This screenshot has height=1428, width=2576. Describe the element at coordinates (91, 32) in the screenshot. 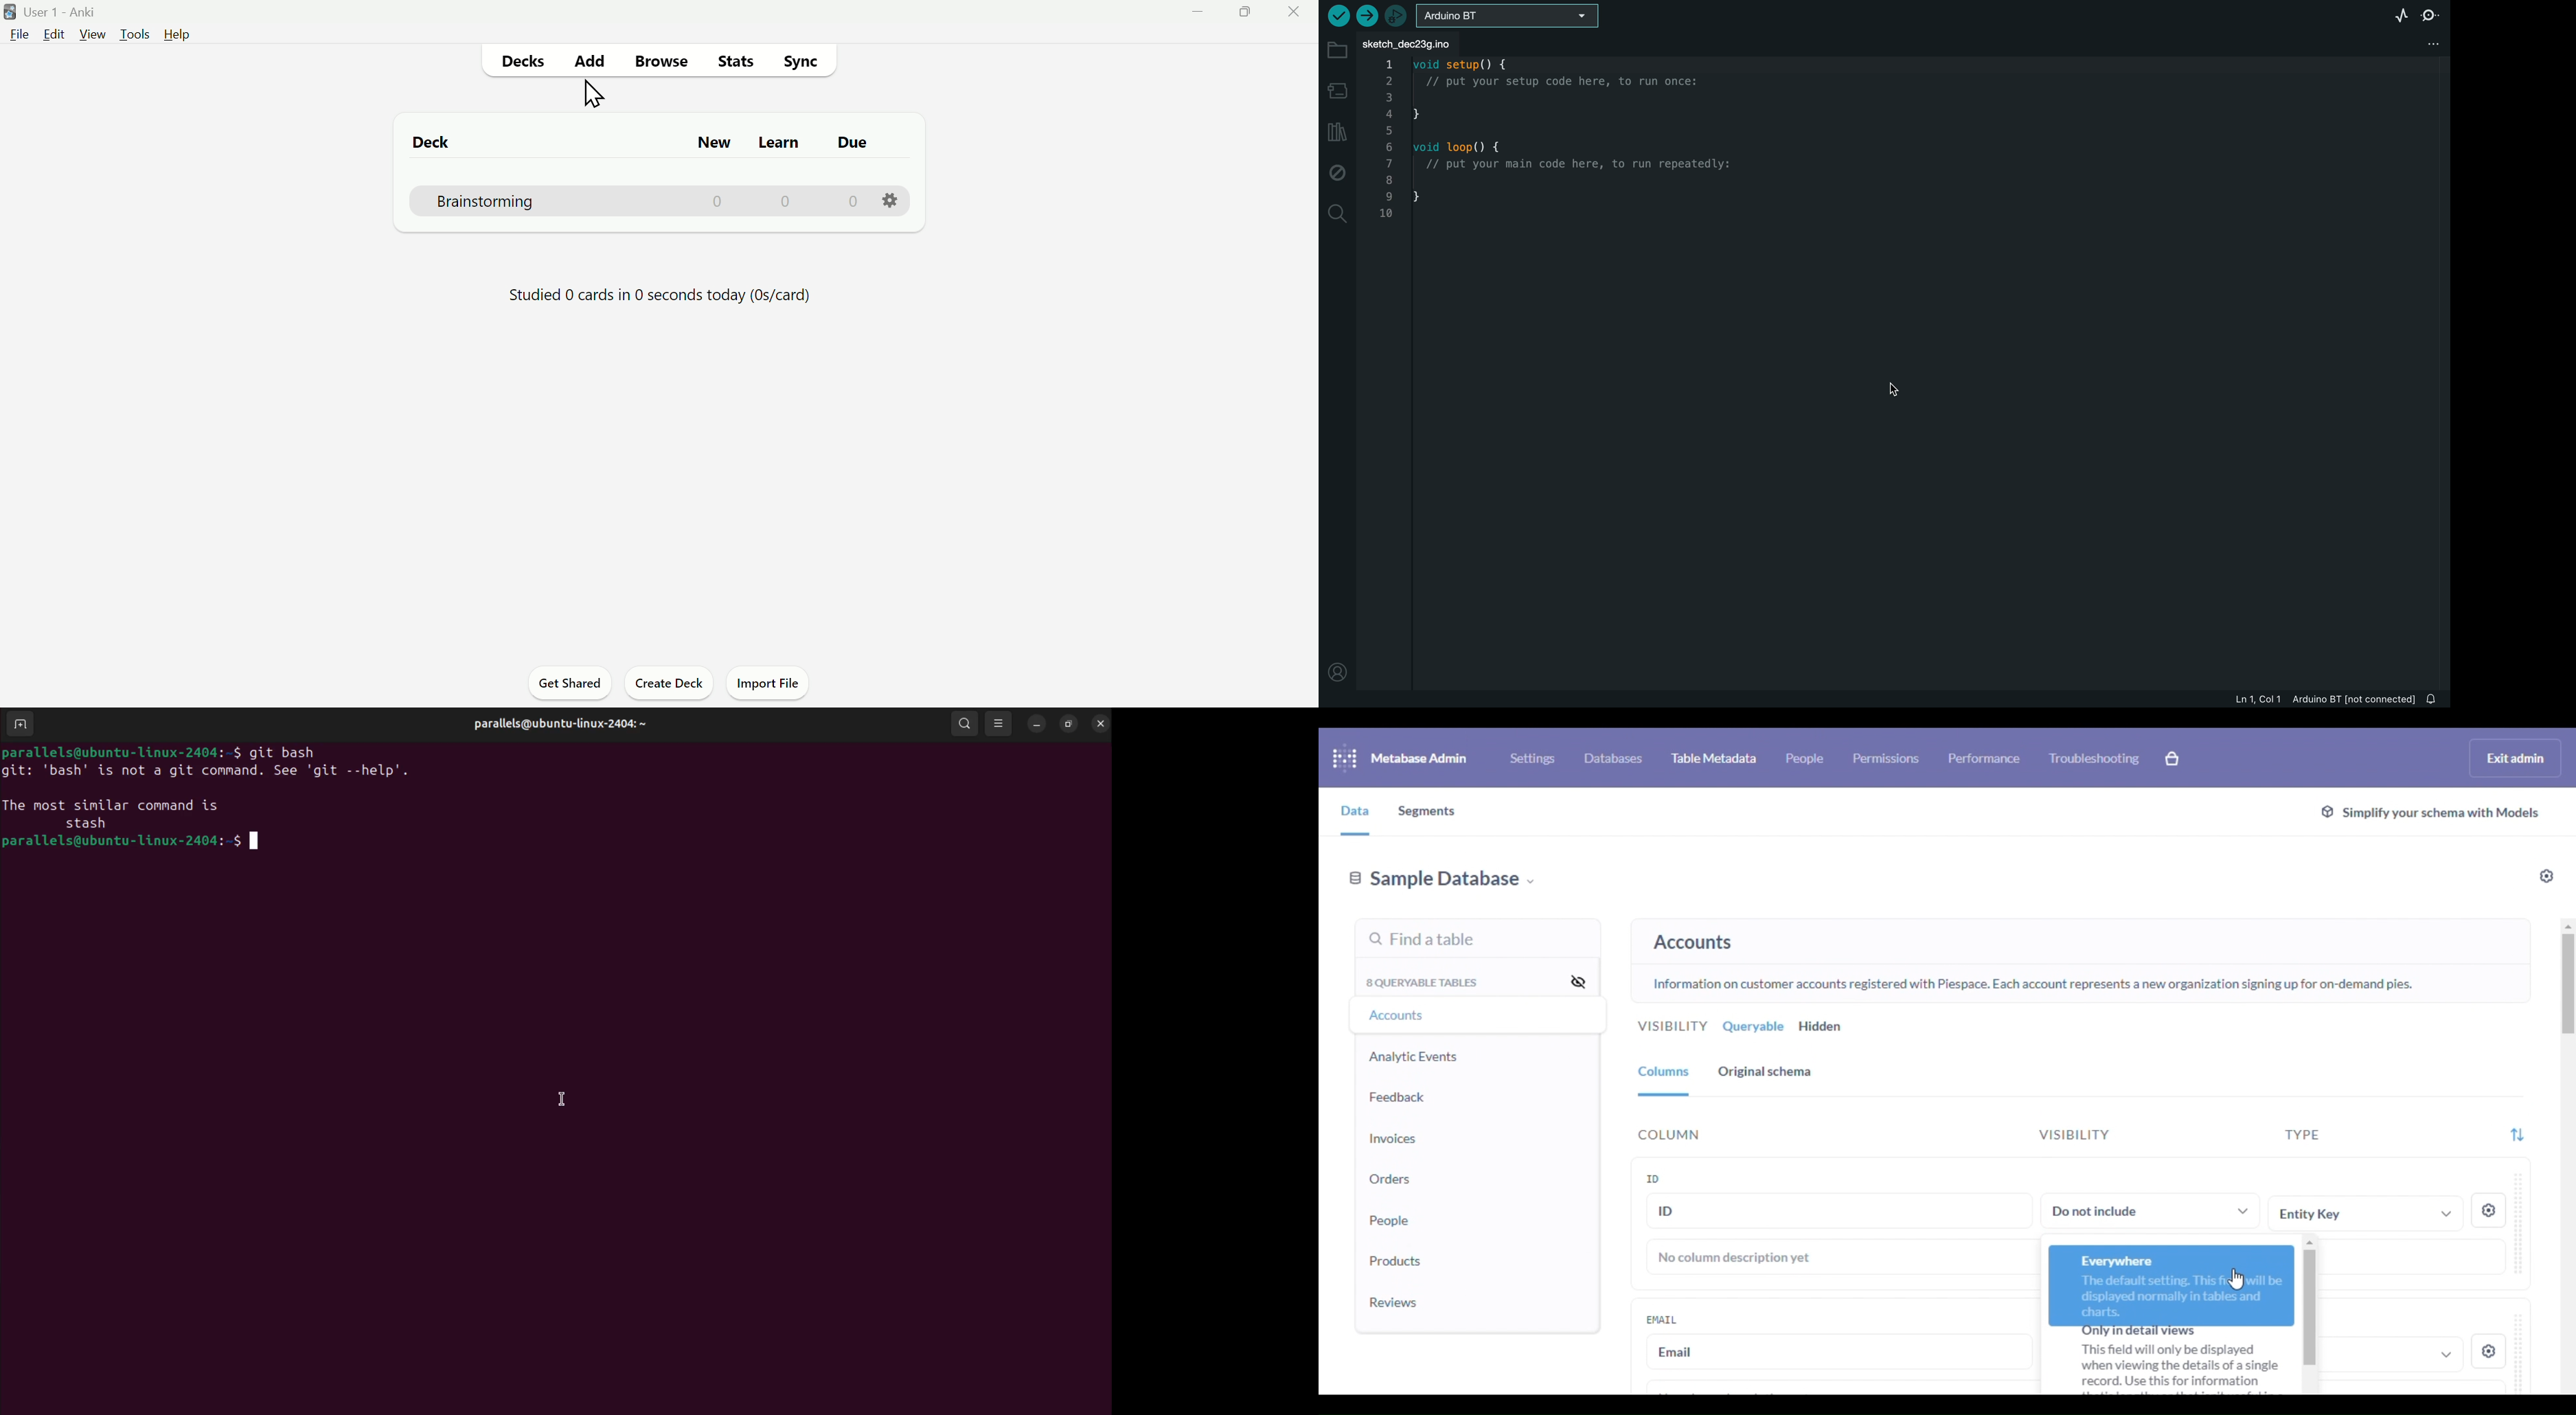

I see `` at that location.